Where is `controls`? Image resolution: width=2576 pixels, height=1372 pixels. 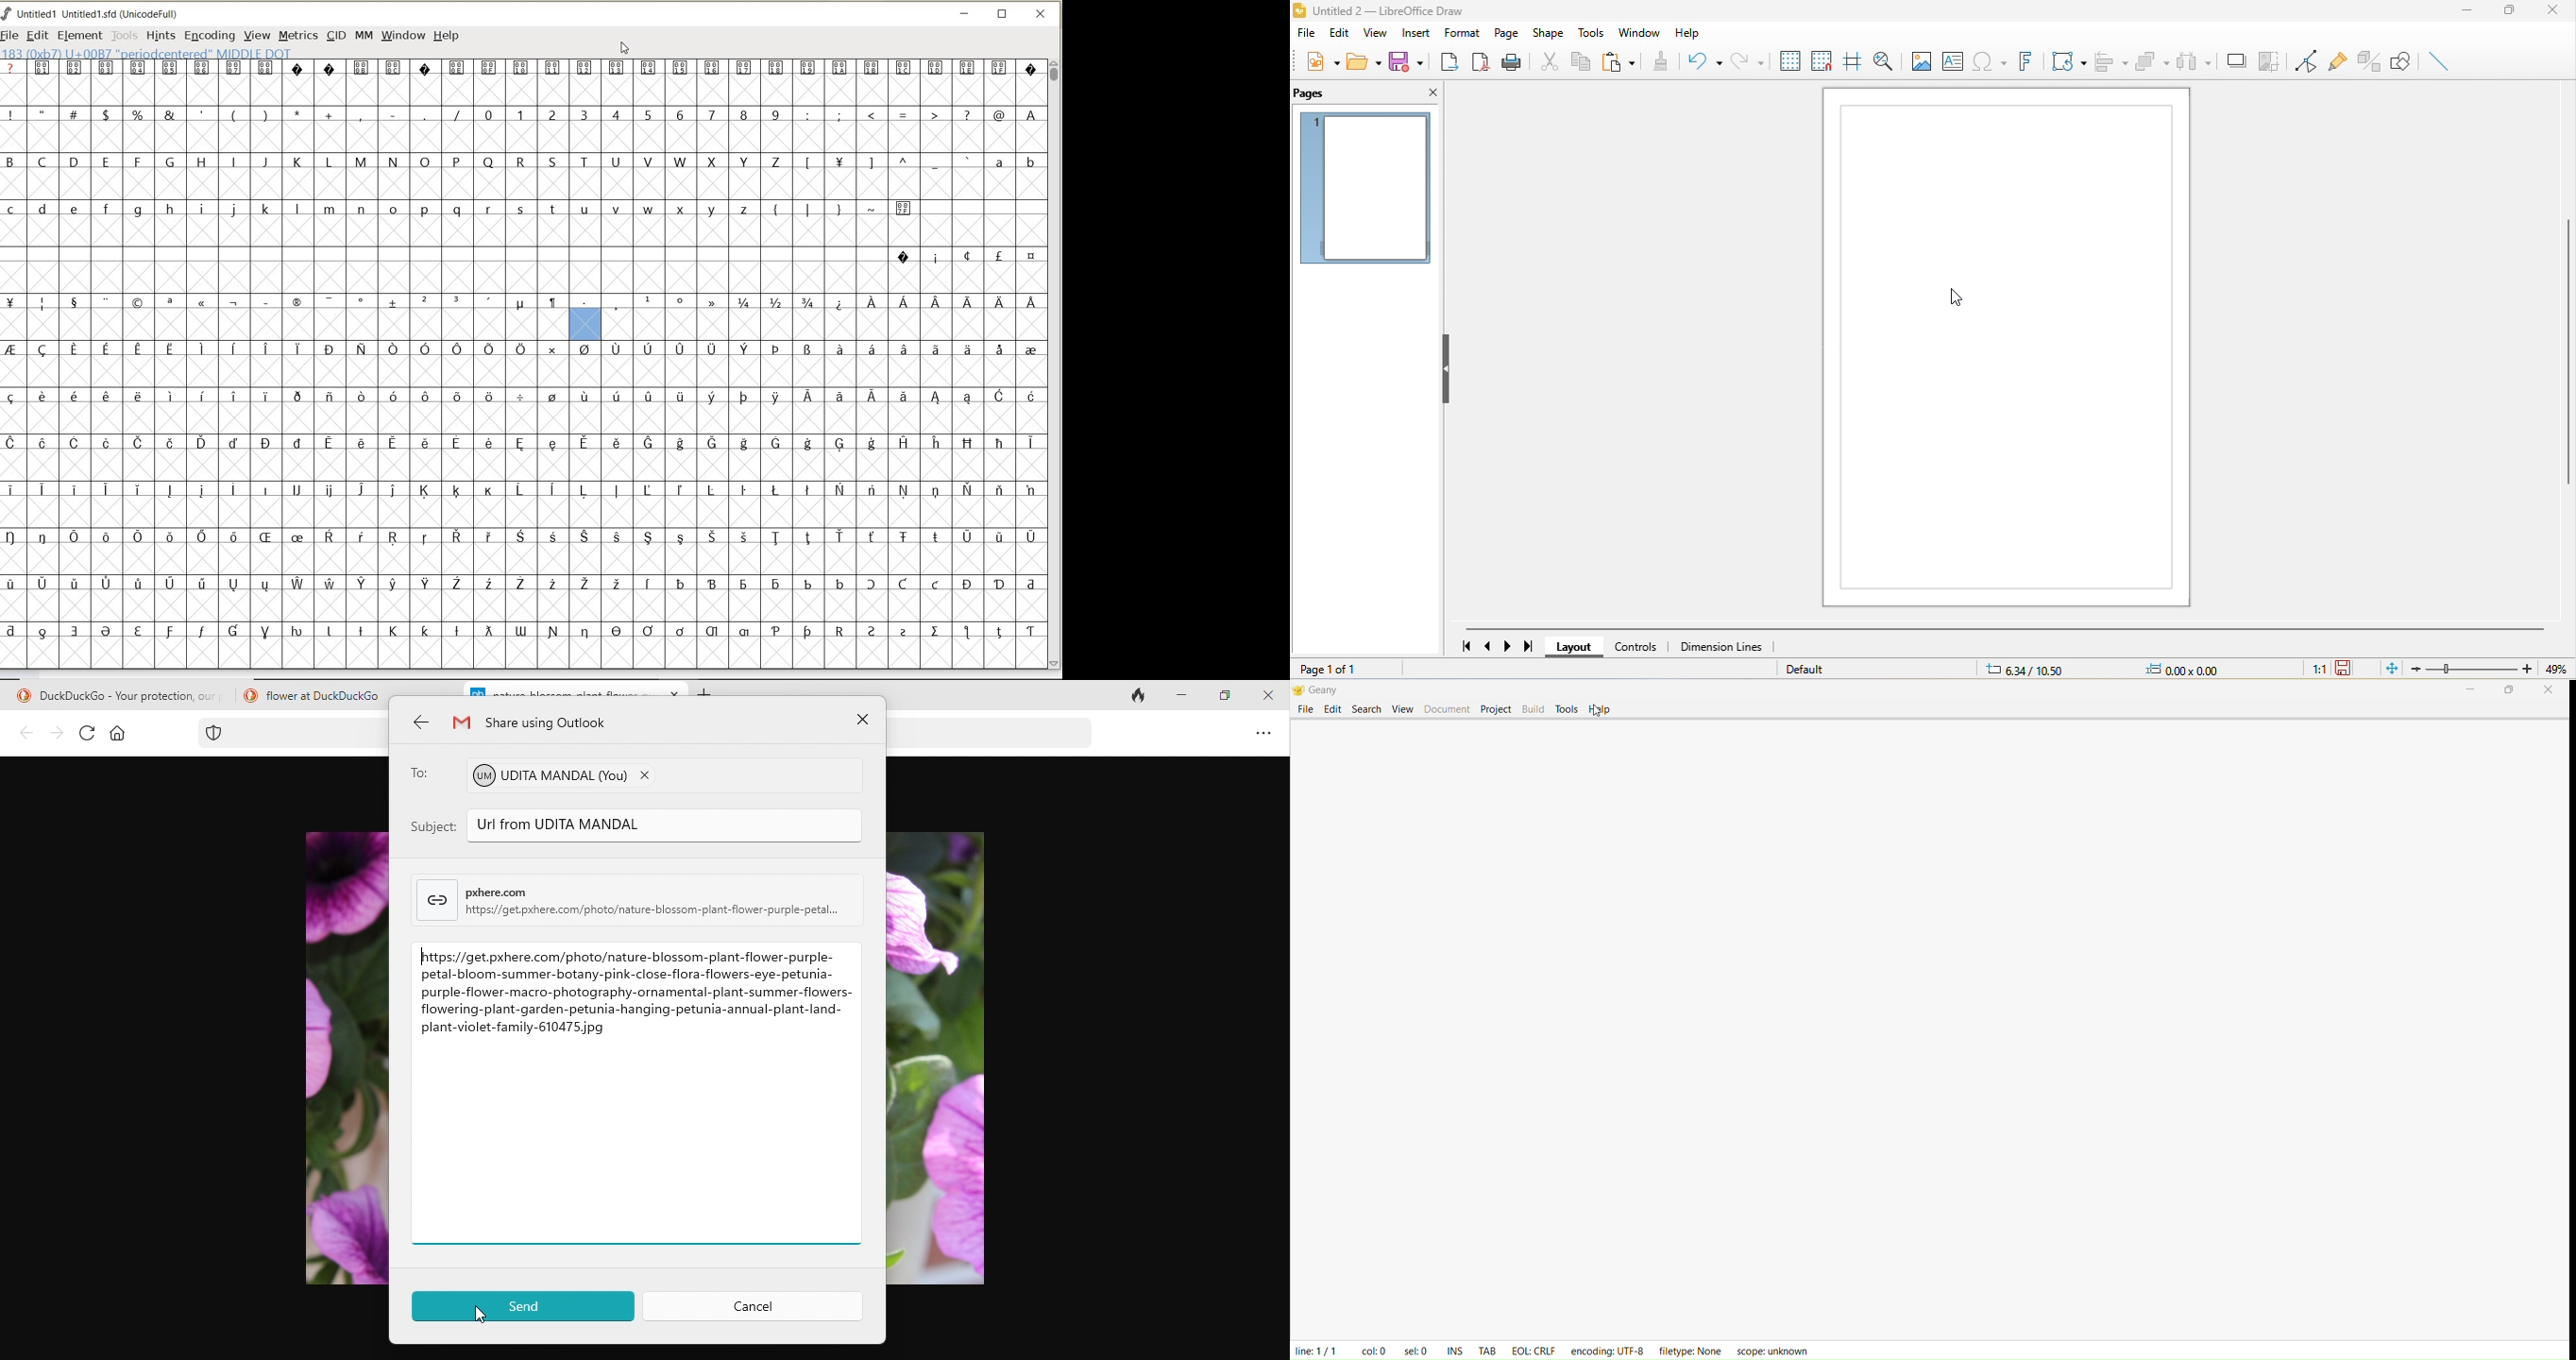 controls is located at coordinates (1669, 648).